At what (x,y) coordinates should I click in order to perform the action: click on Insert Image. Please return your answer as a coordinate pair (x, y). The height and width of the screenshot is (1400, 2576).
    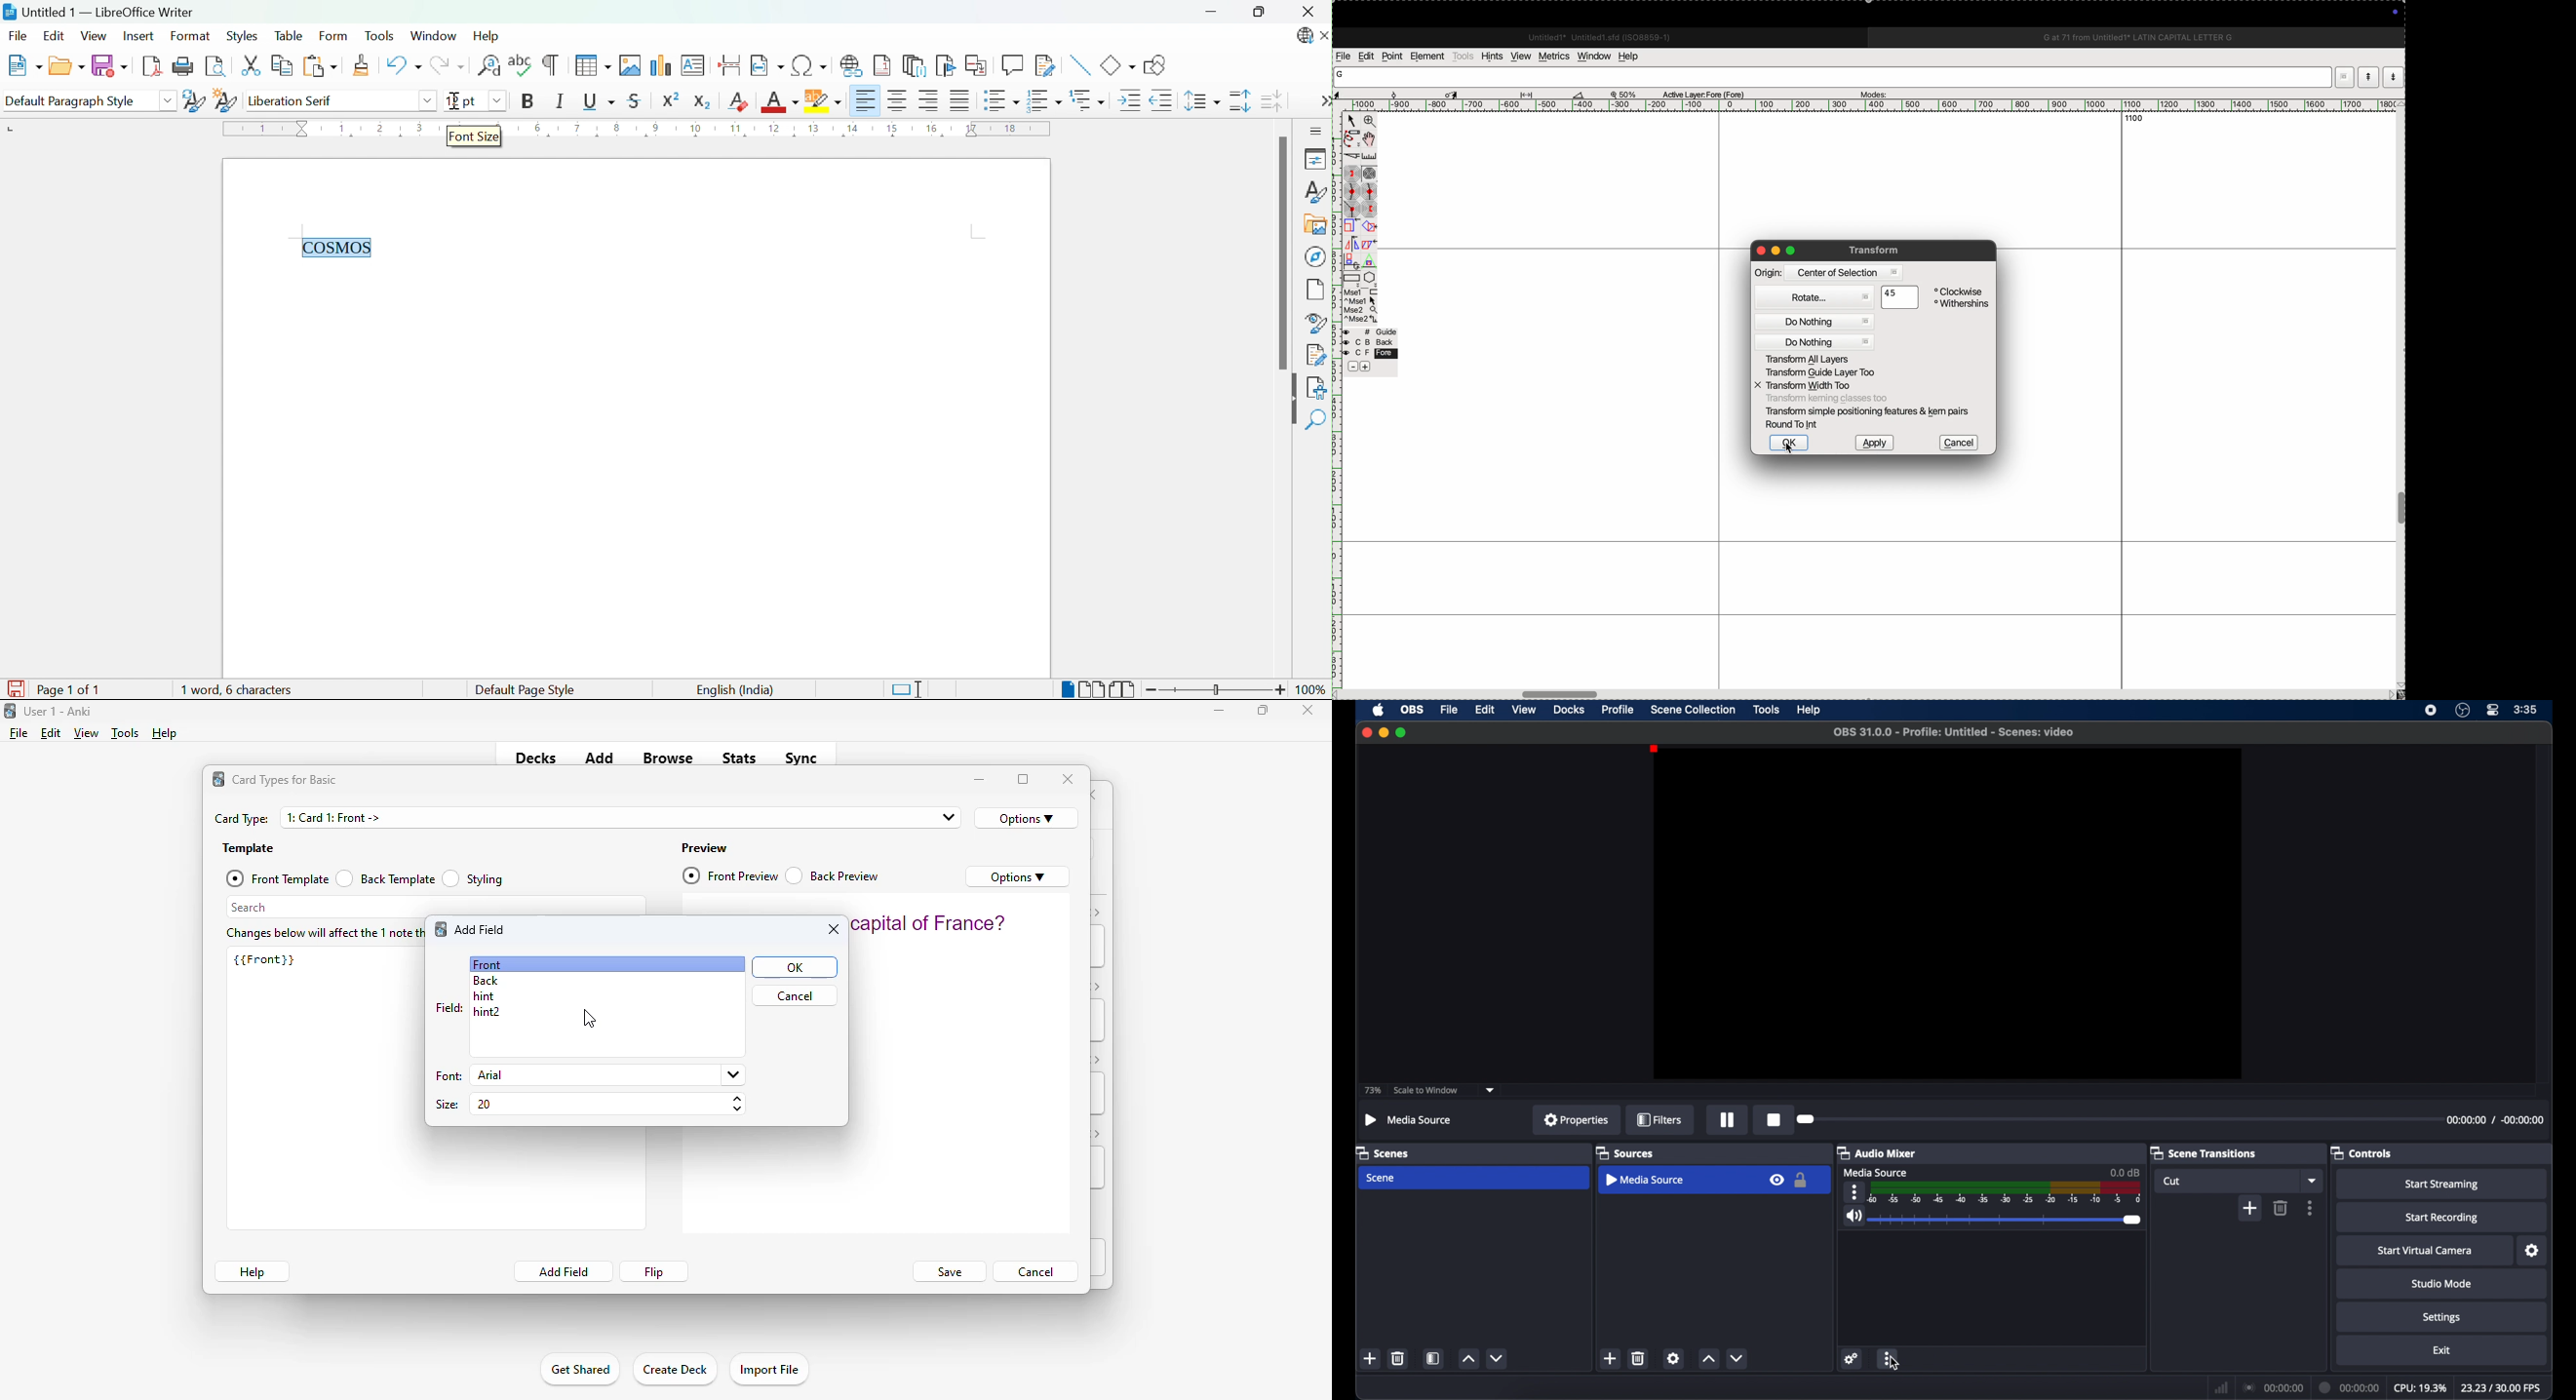
    Looking at the image, I should click on (631, 65).